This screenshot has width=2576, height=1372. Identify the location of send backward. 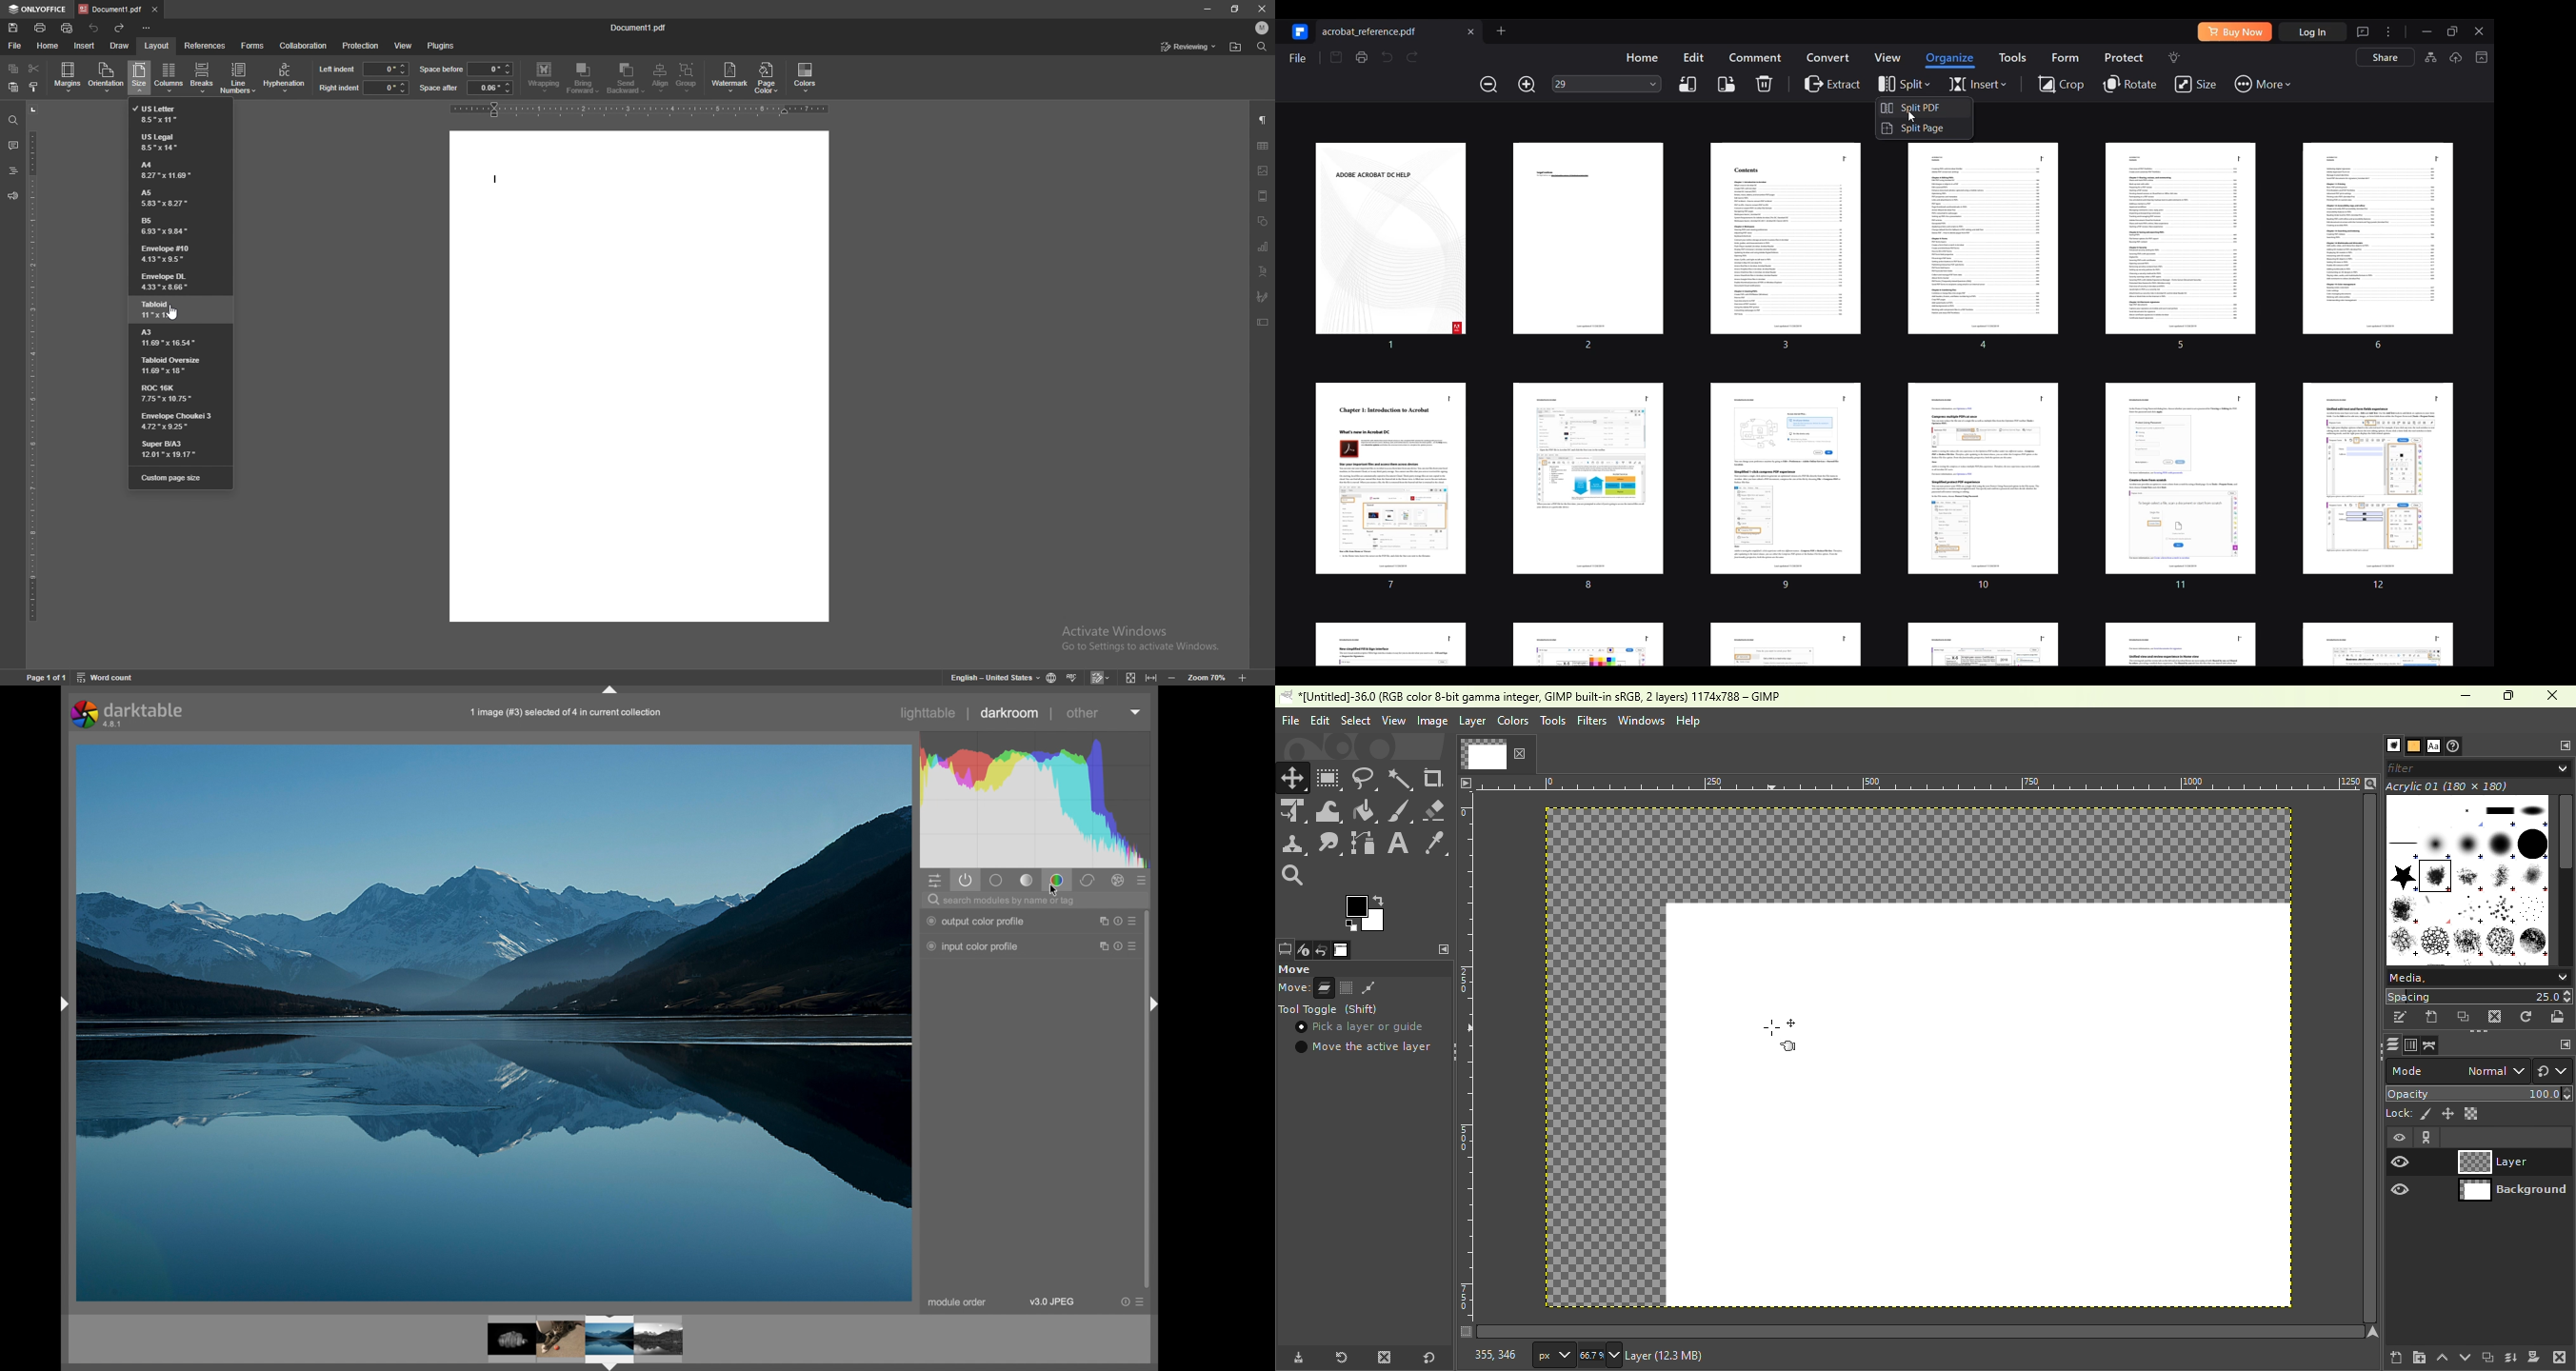
(628, 79).